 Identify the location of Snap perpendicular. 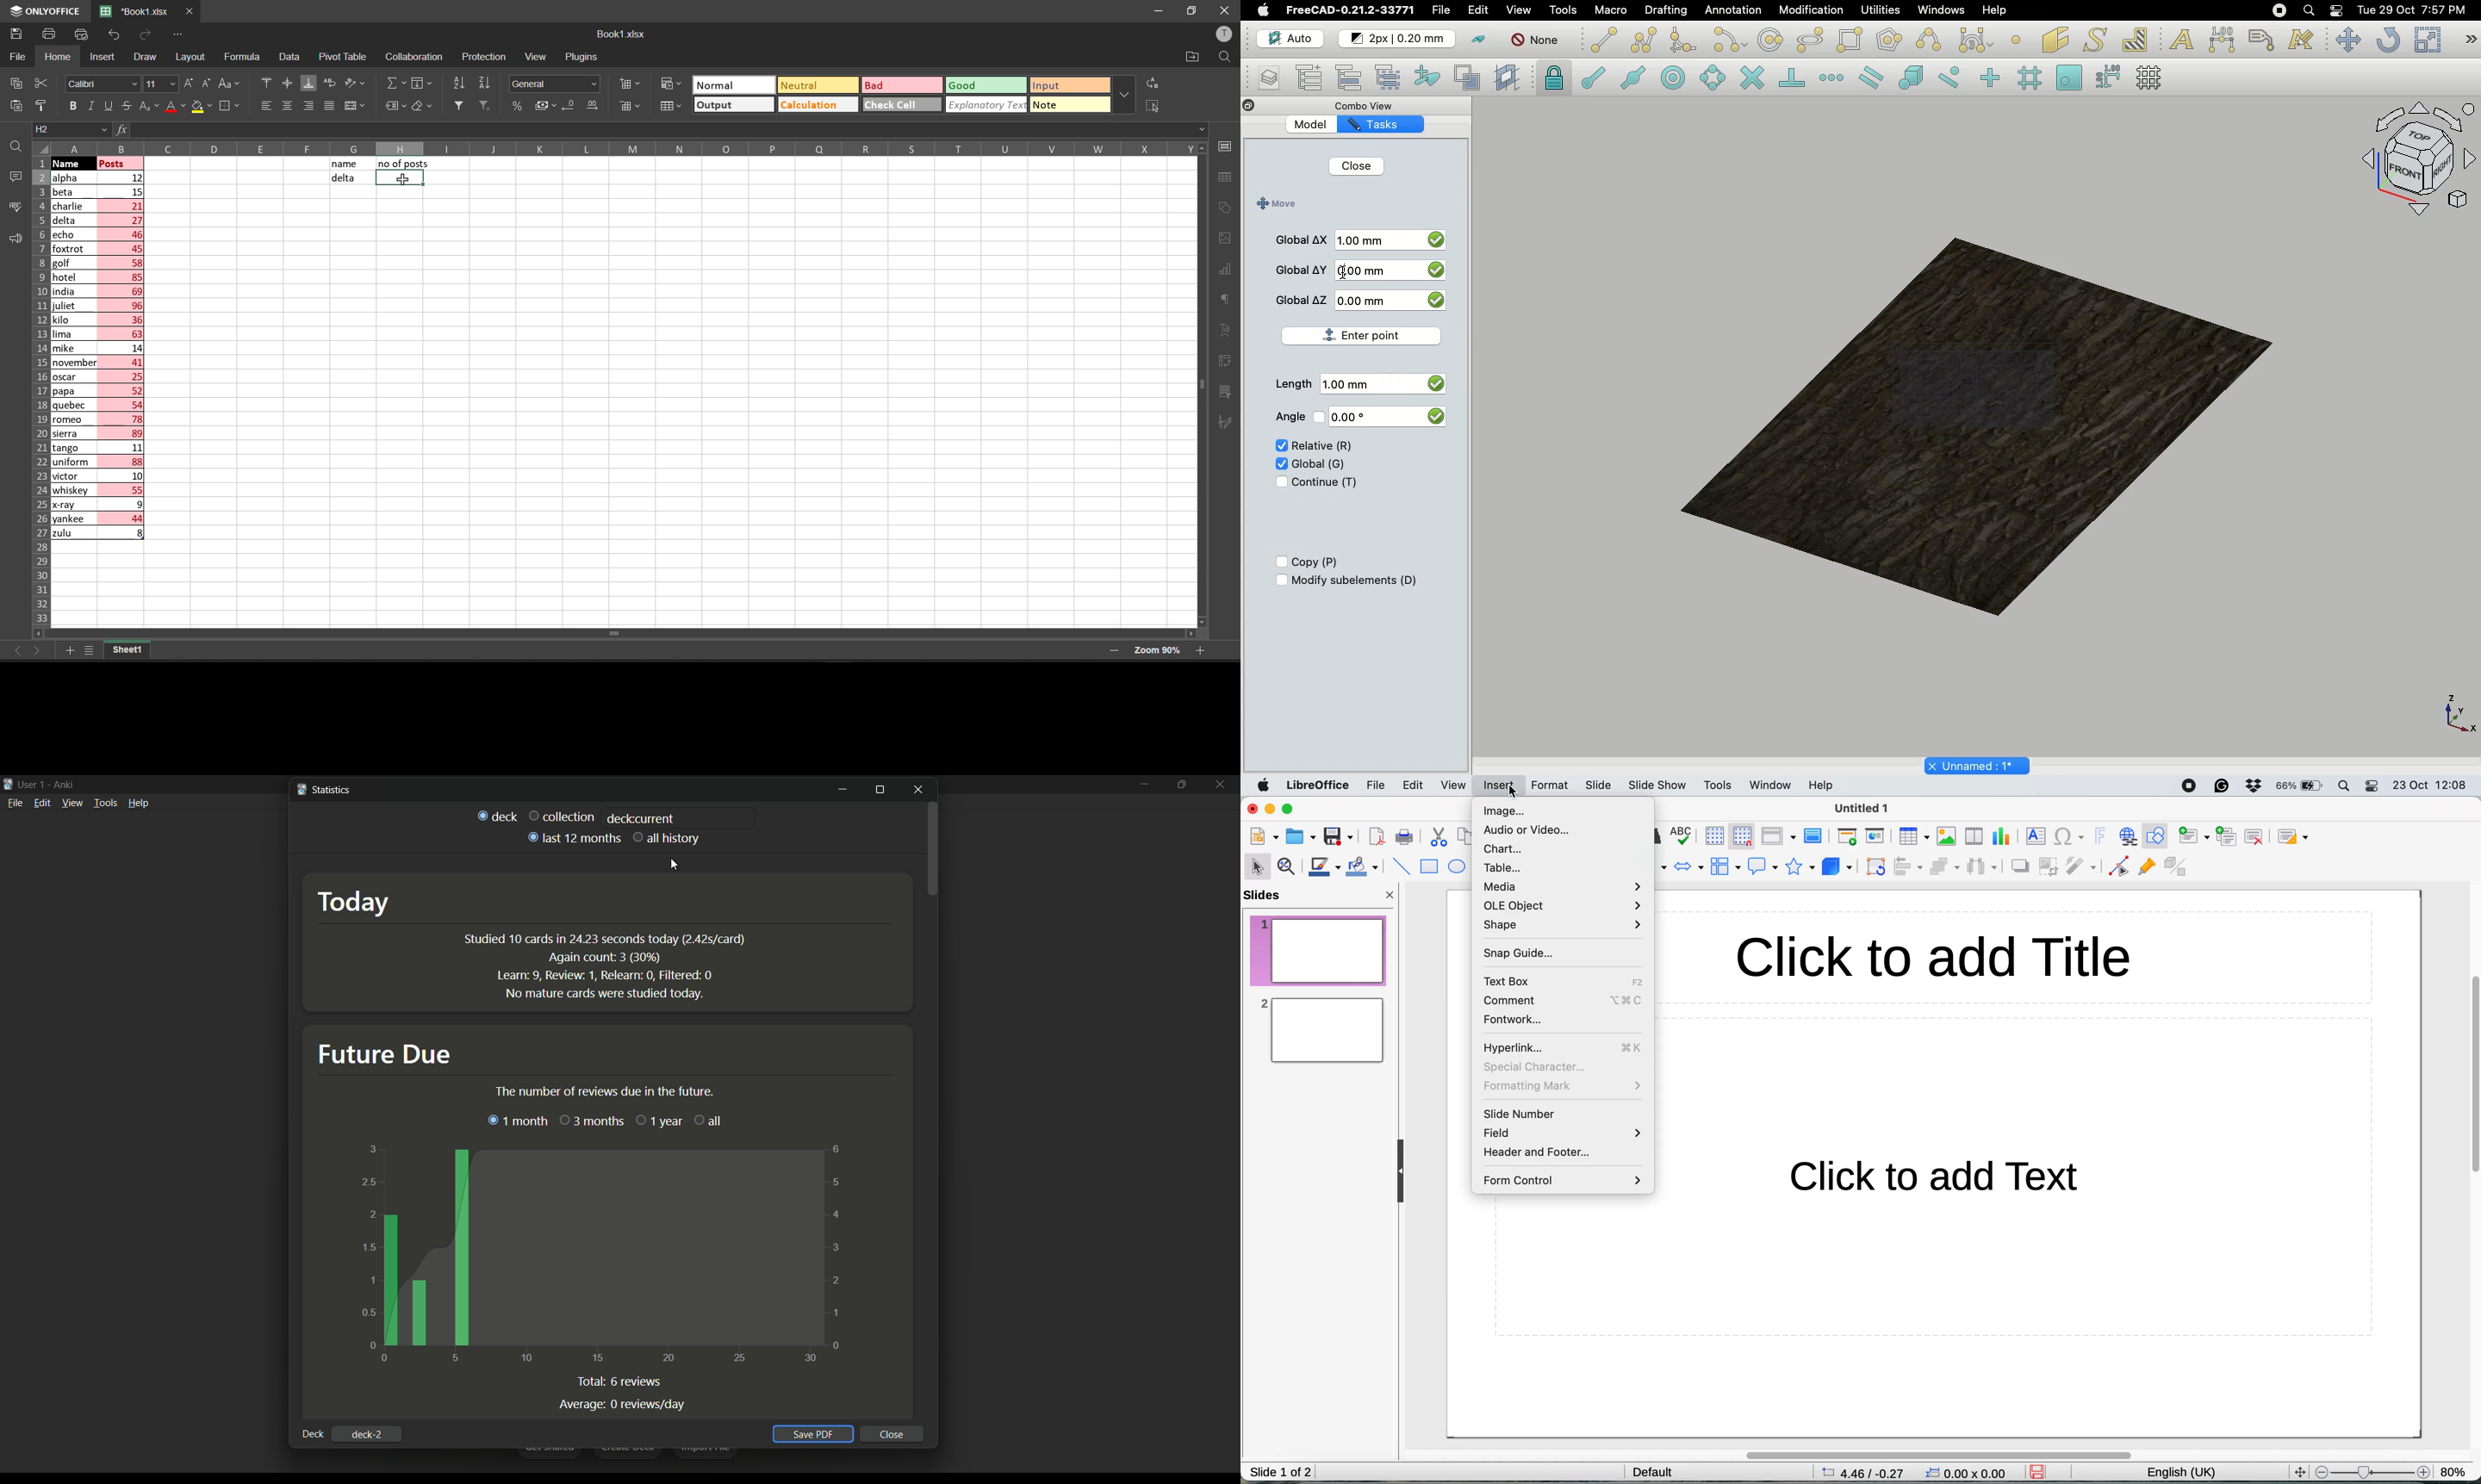
(1794, 79).